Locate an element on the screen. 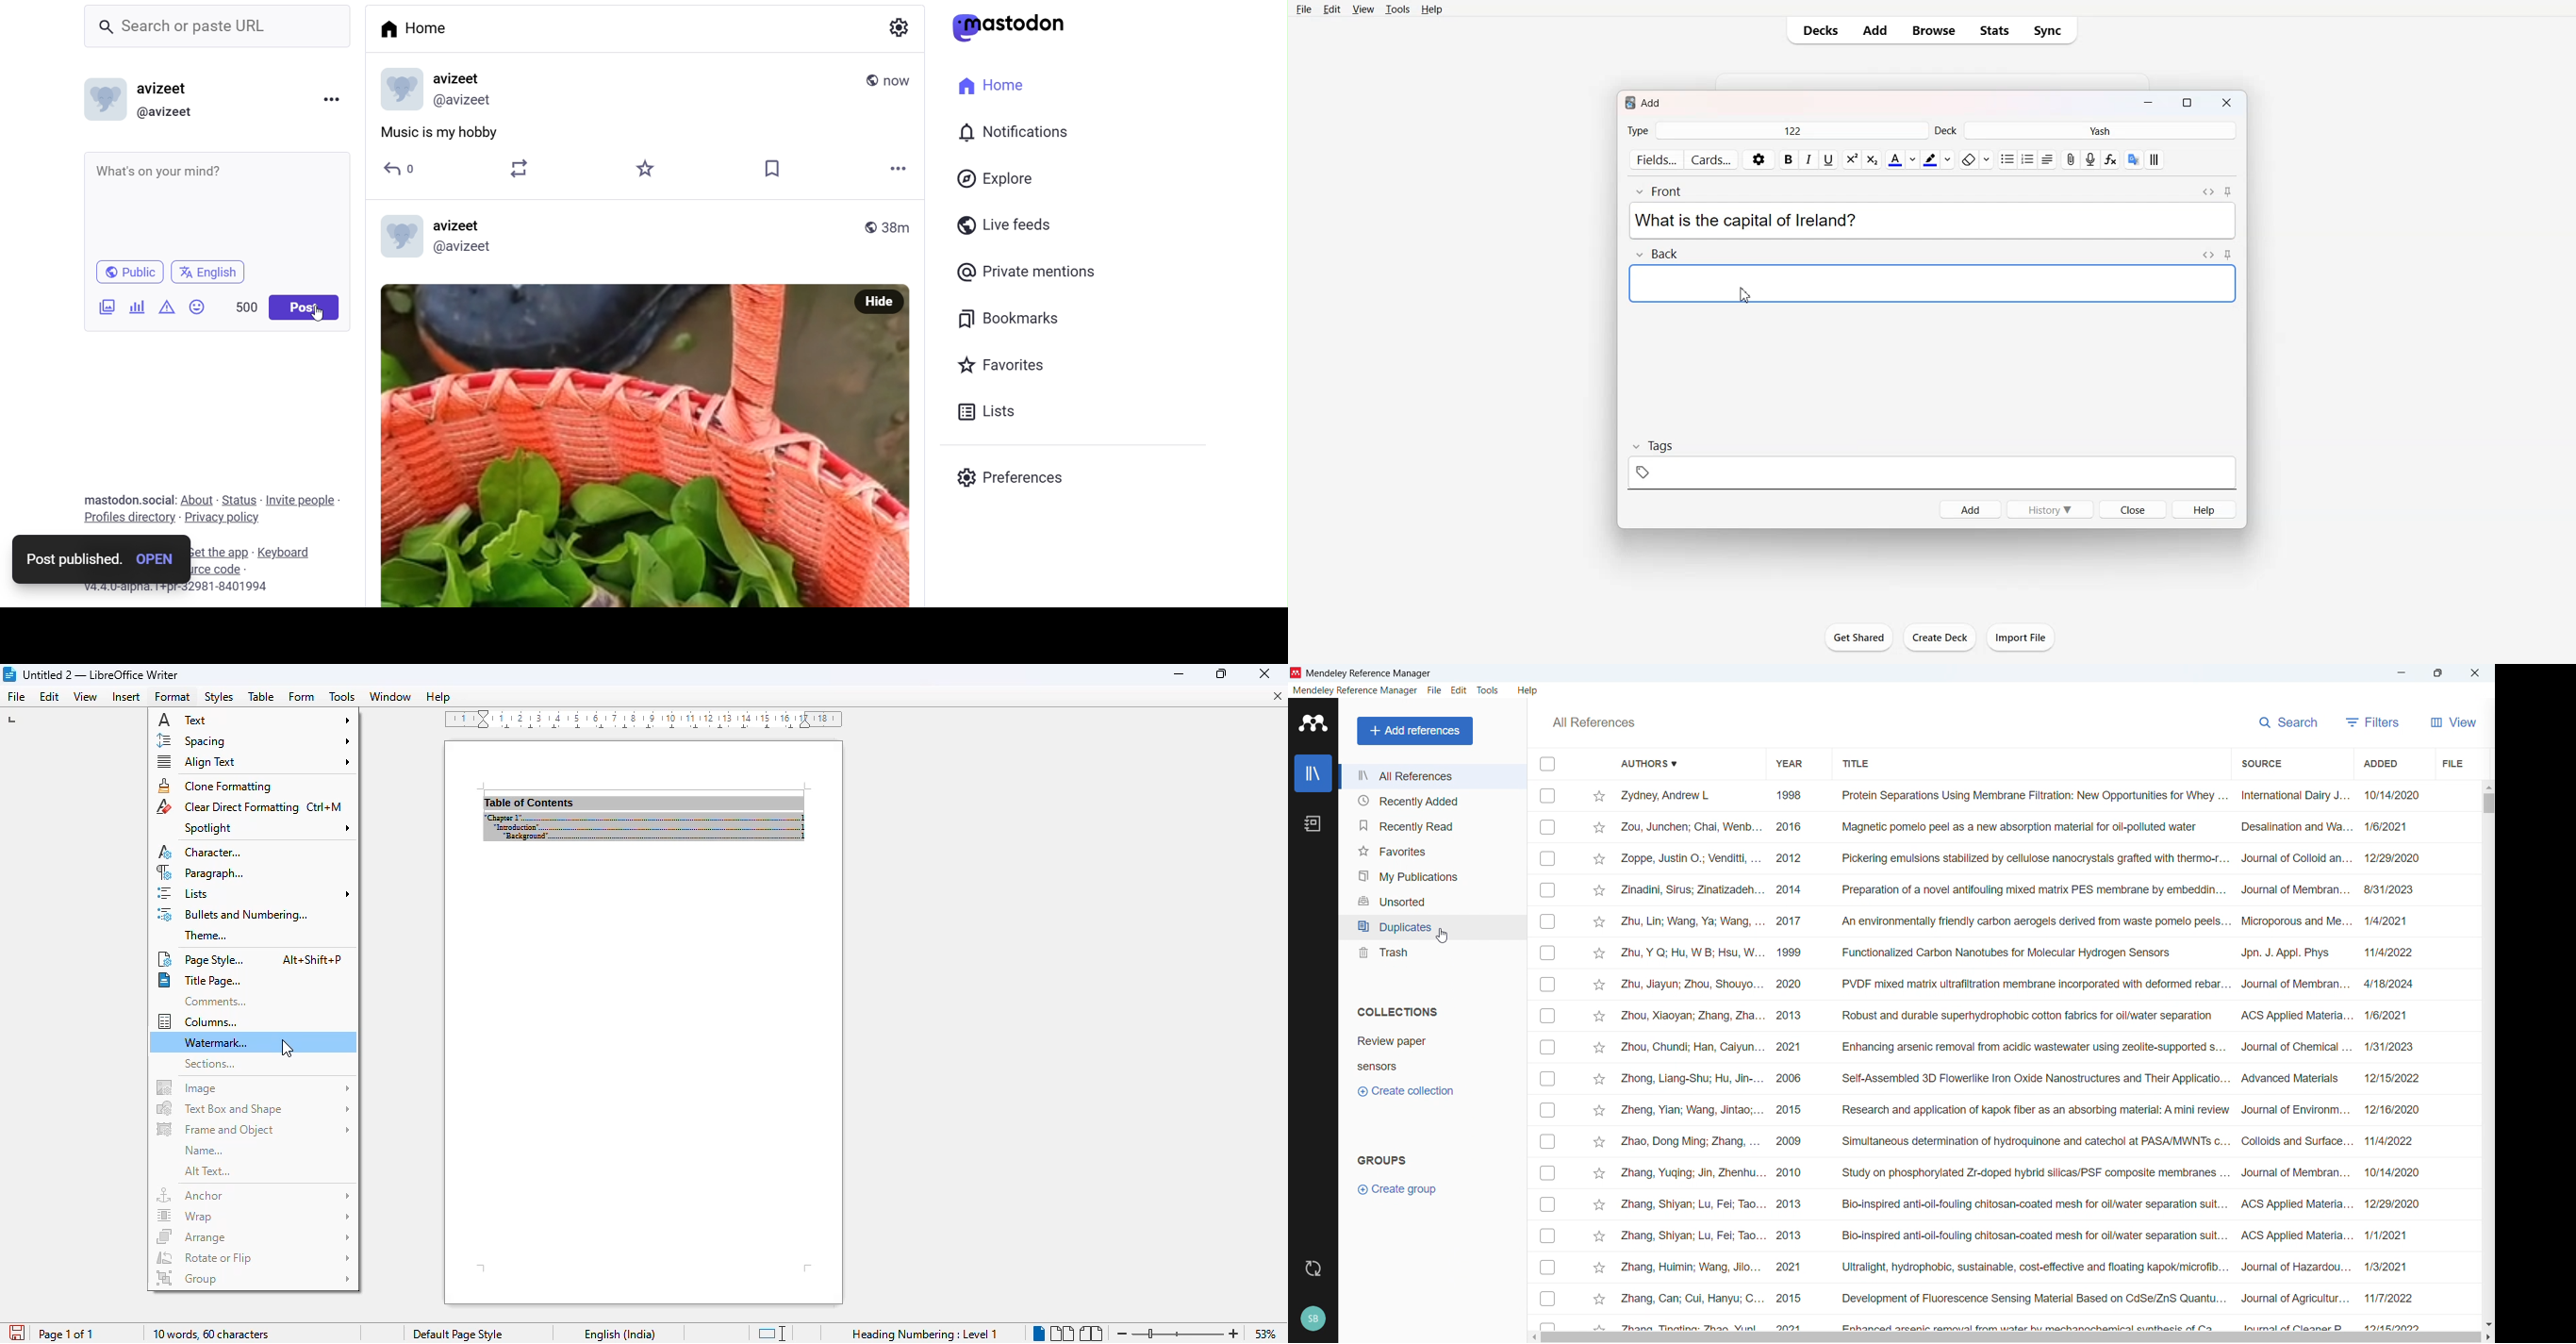  About is located at coordinates (196, 500).